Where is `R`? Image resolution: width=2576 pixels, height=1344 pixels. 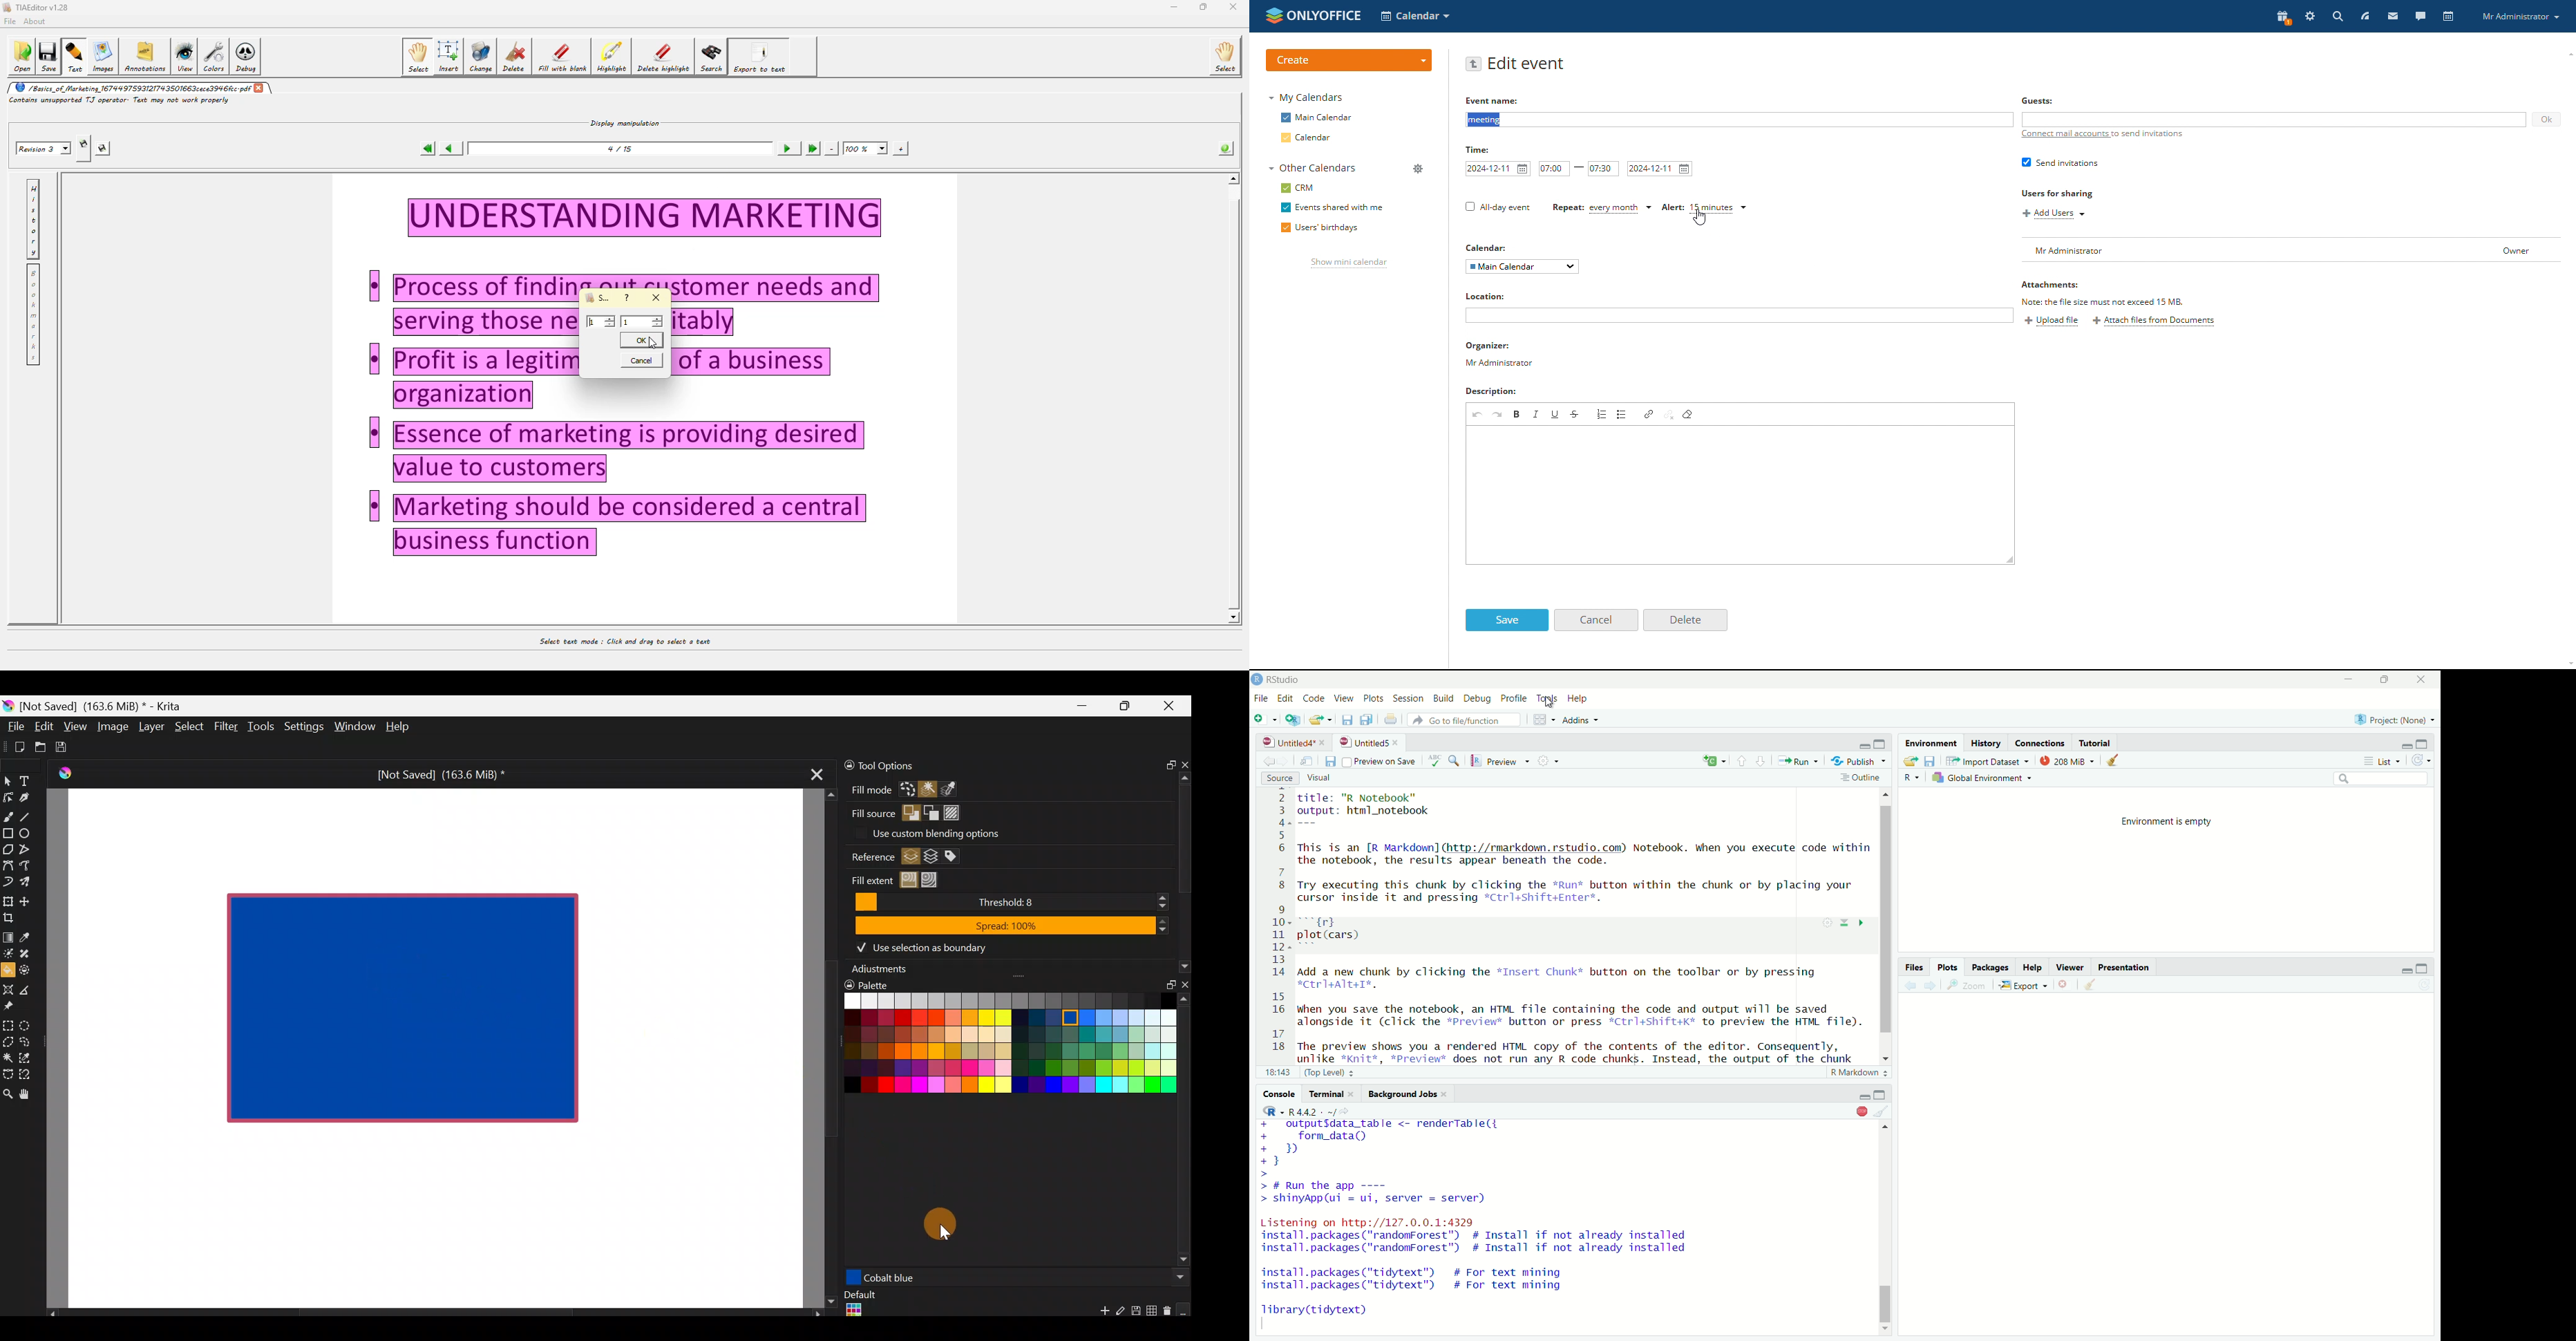 R is located at coordinates (1909, 778).